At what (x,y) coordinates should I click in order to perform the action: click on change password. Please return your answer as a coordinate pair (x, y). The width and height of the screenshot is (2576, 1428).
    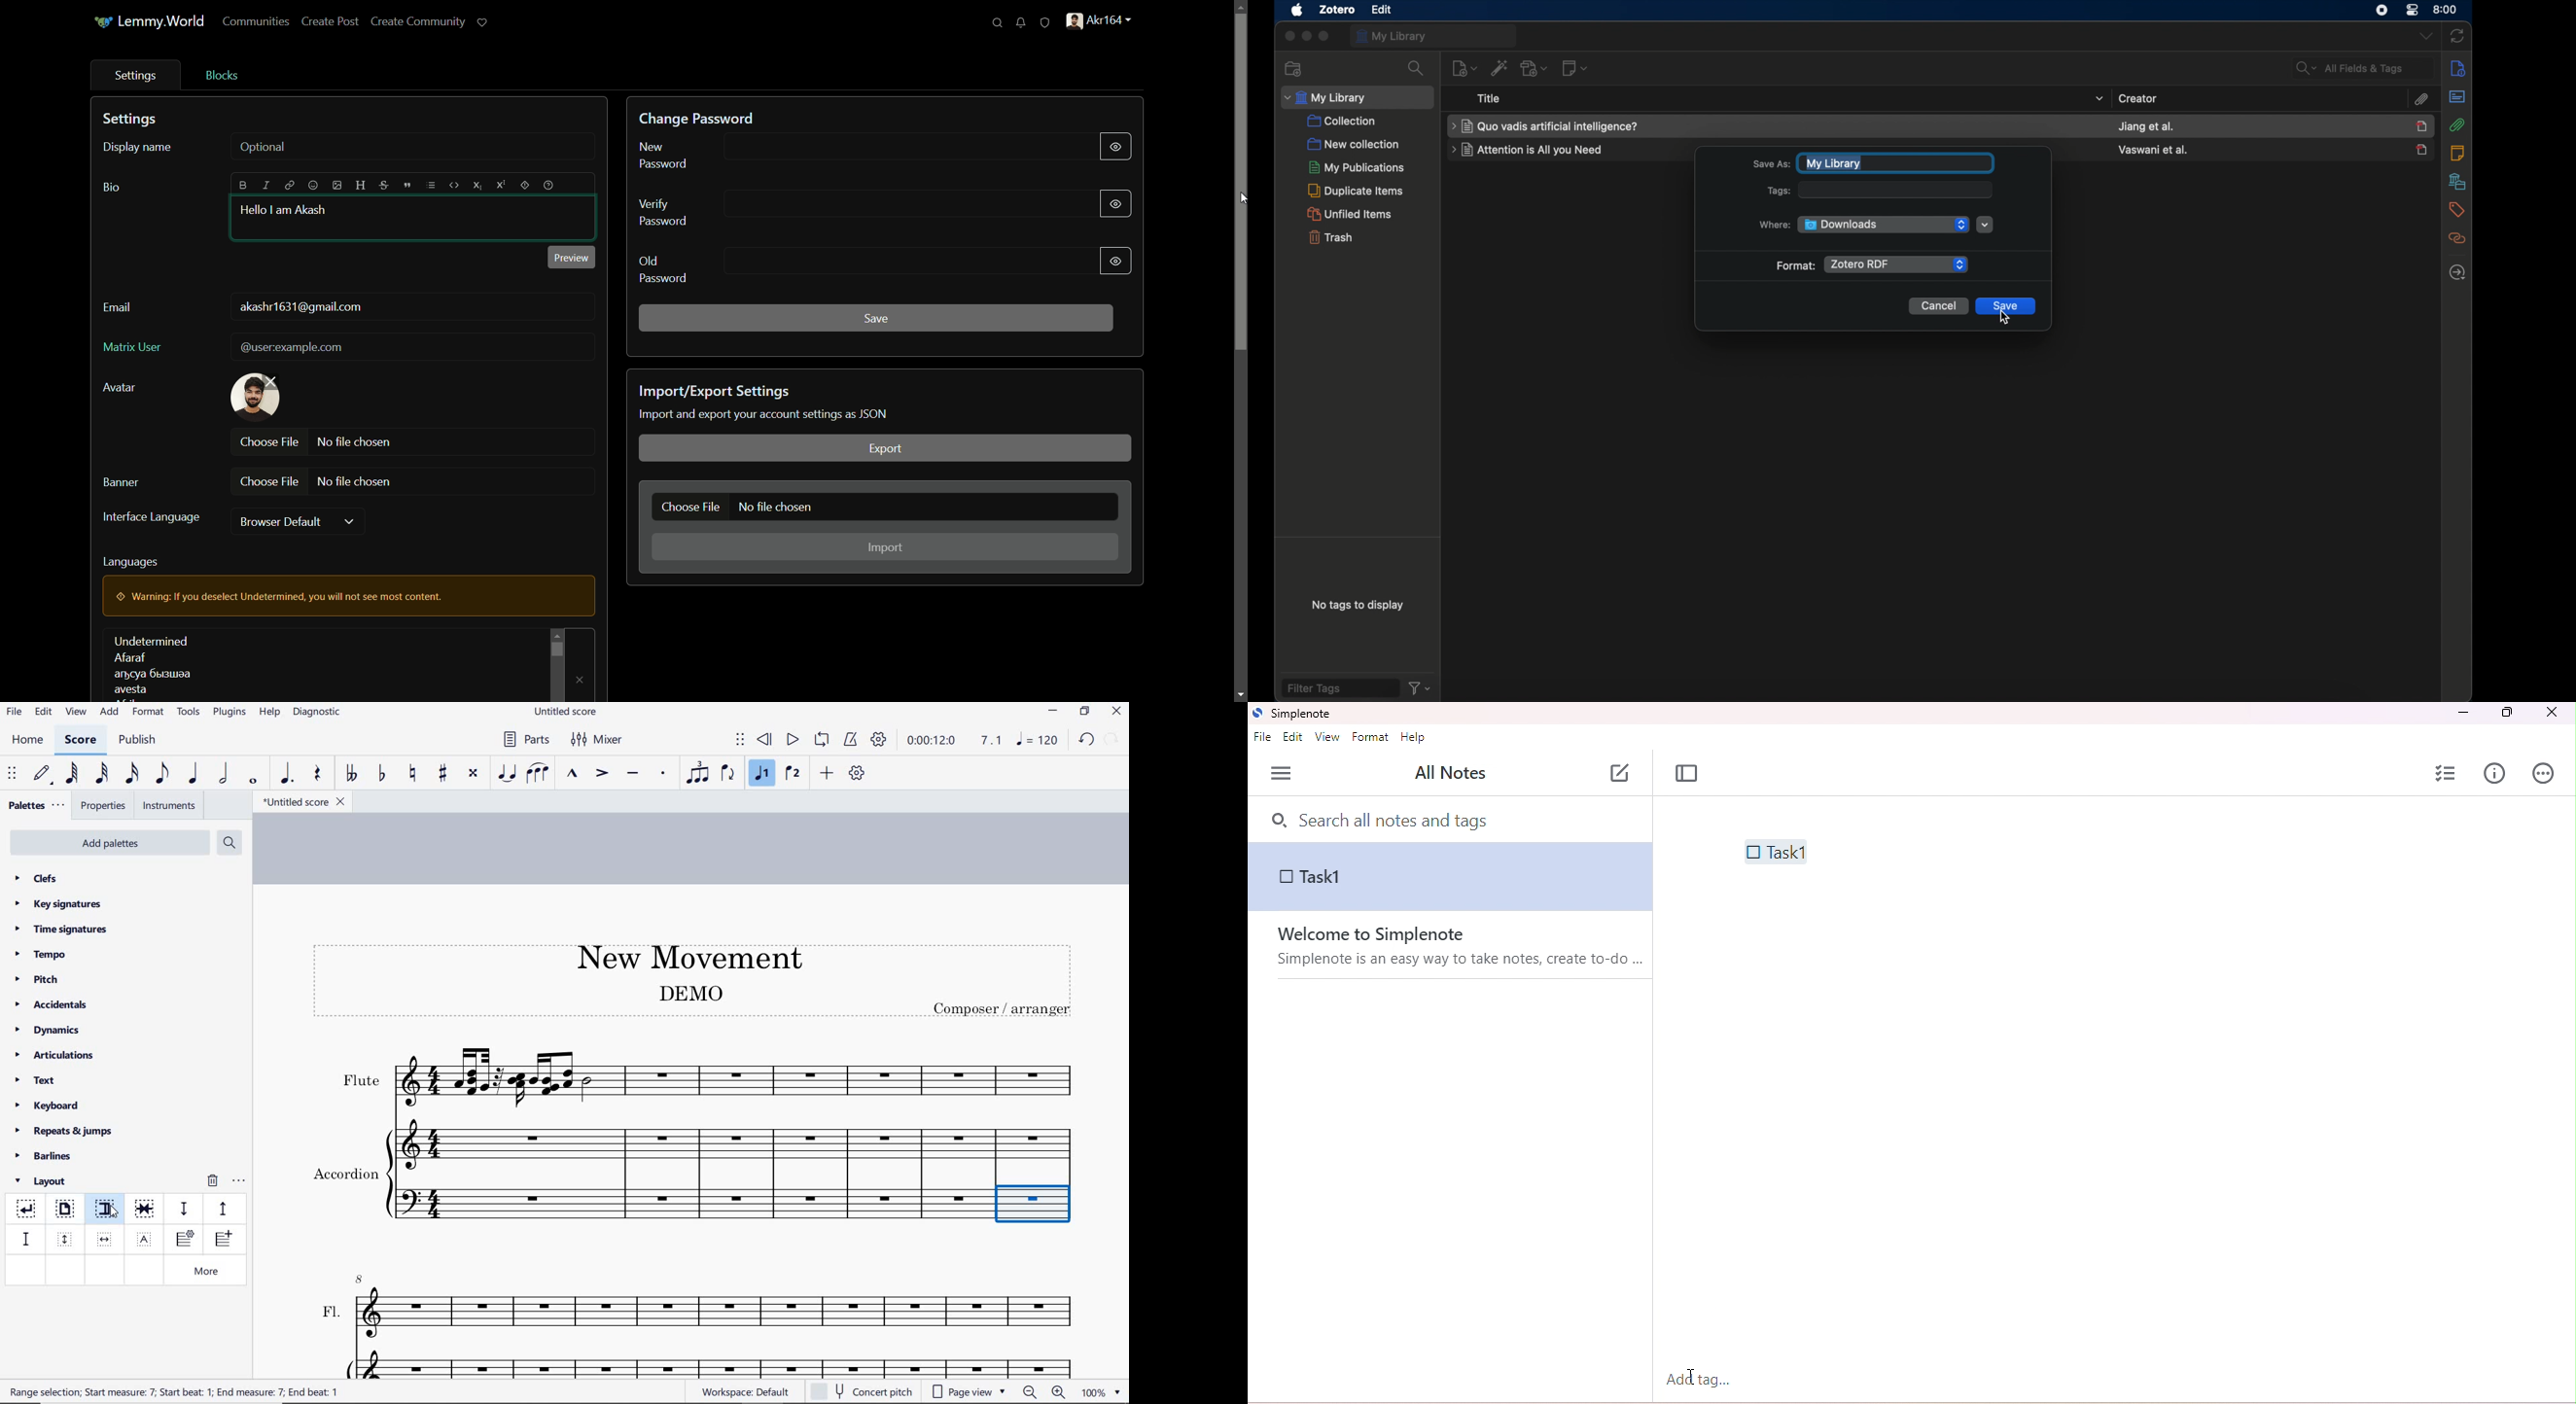
    Looking at the image, I should click on (696, 119).